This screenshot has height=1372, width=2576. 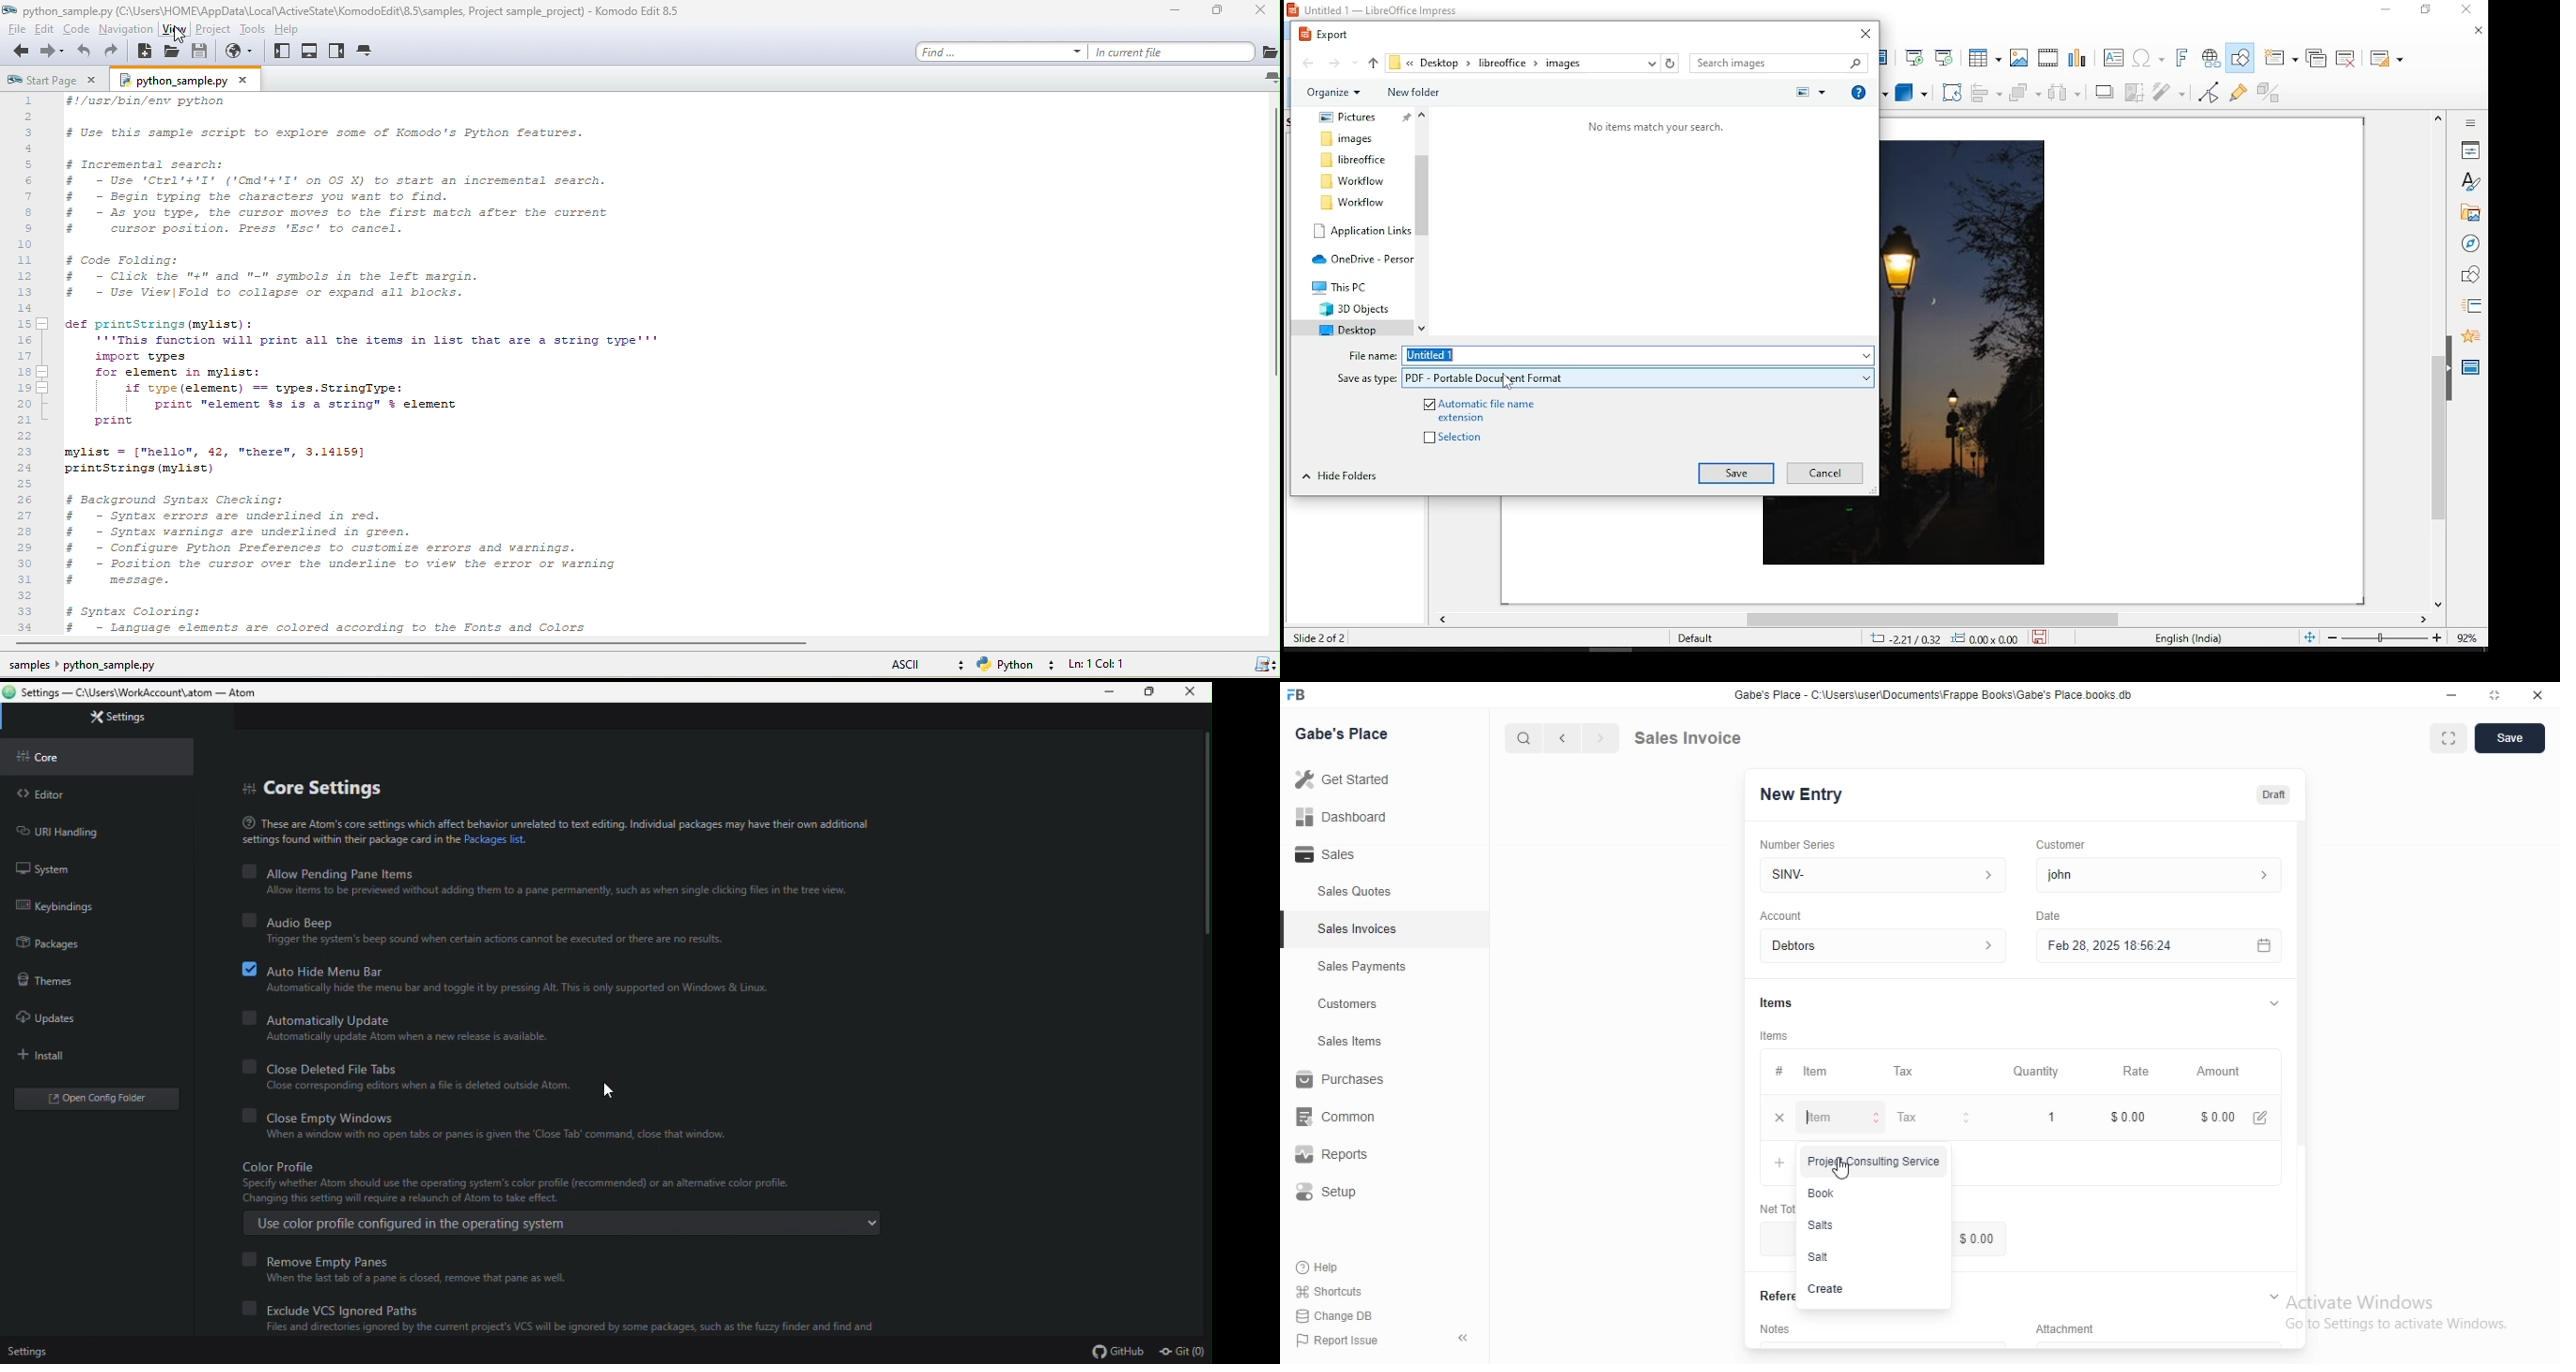 I want to click on Gabe's Place - C \Wsers\usenDocuments\Frappe Books\Gabe's Place books db, so click(x=1938, y=698).